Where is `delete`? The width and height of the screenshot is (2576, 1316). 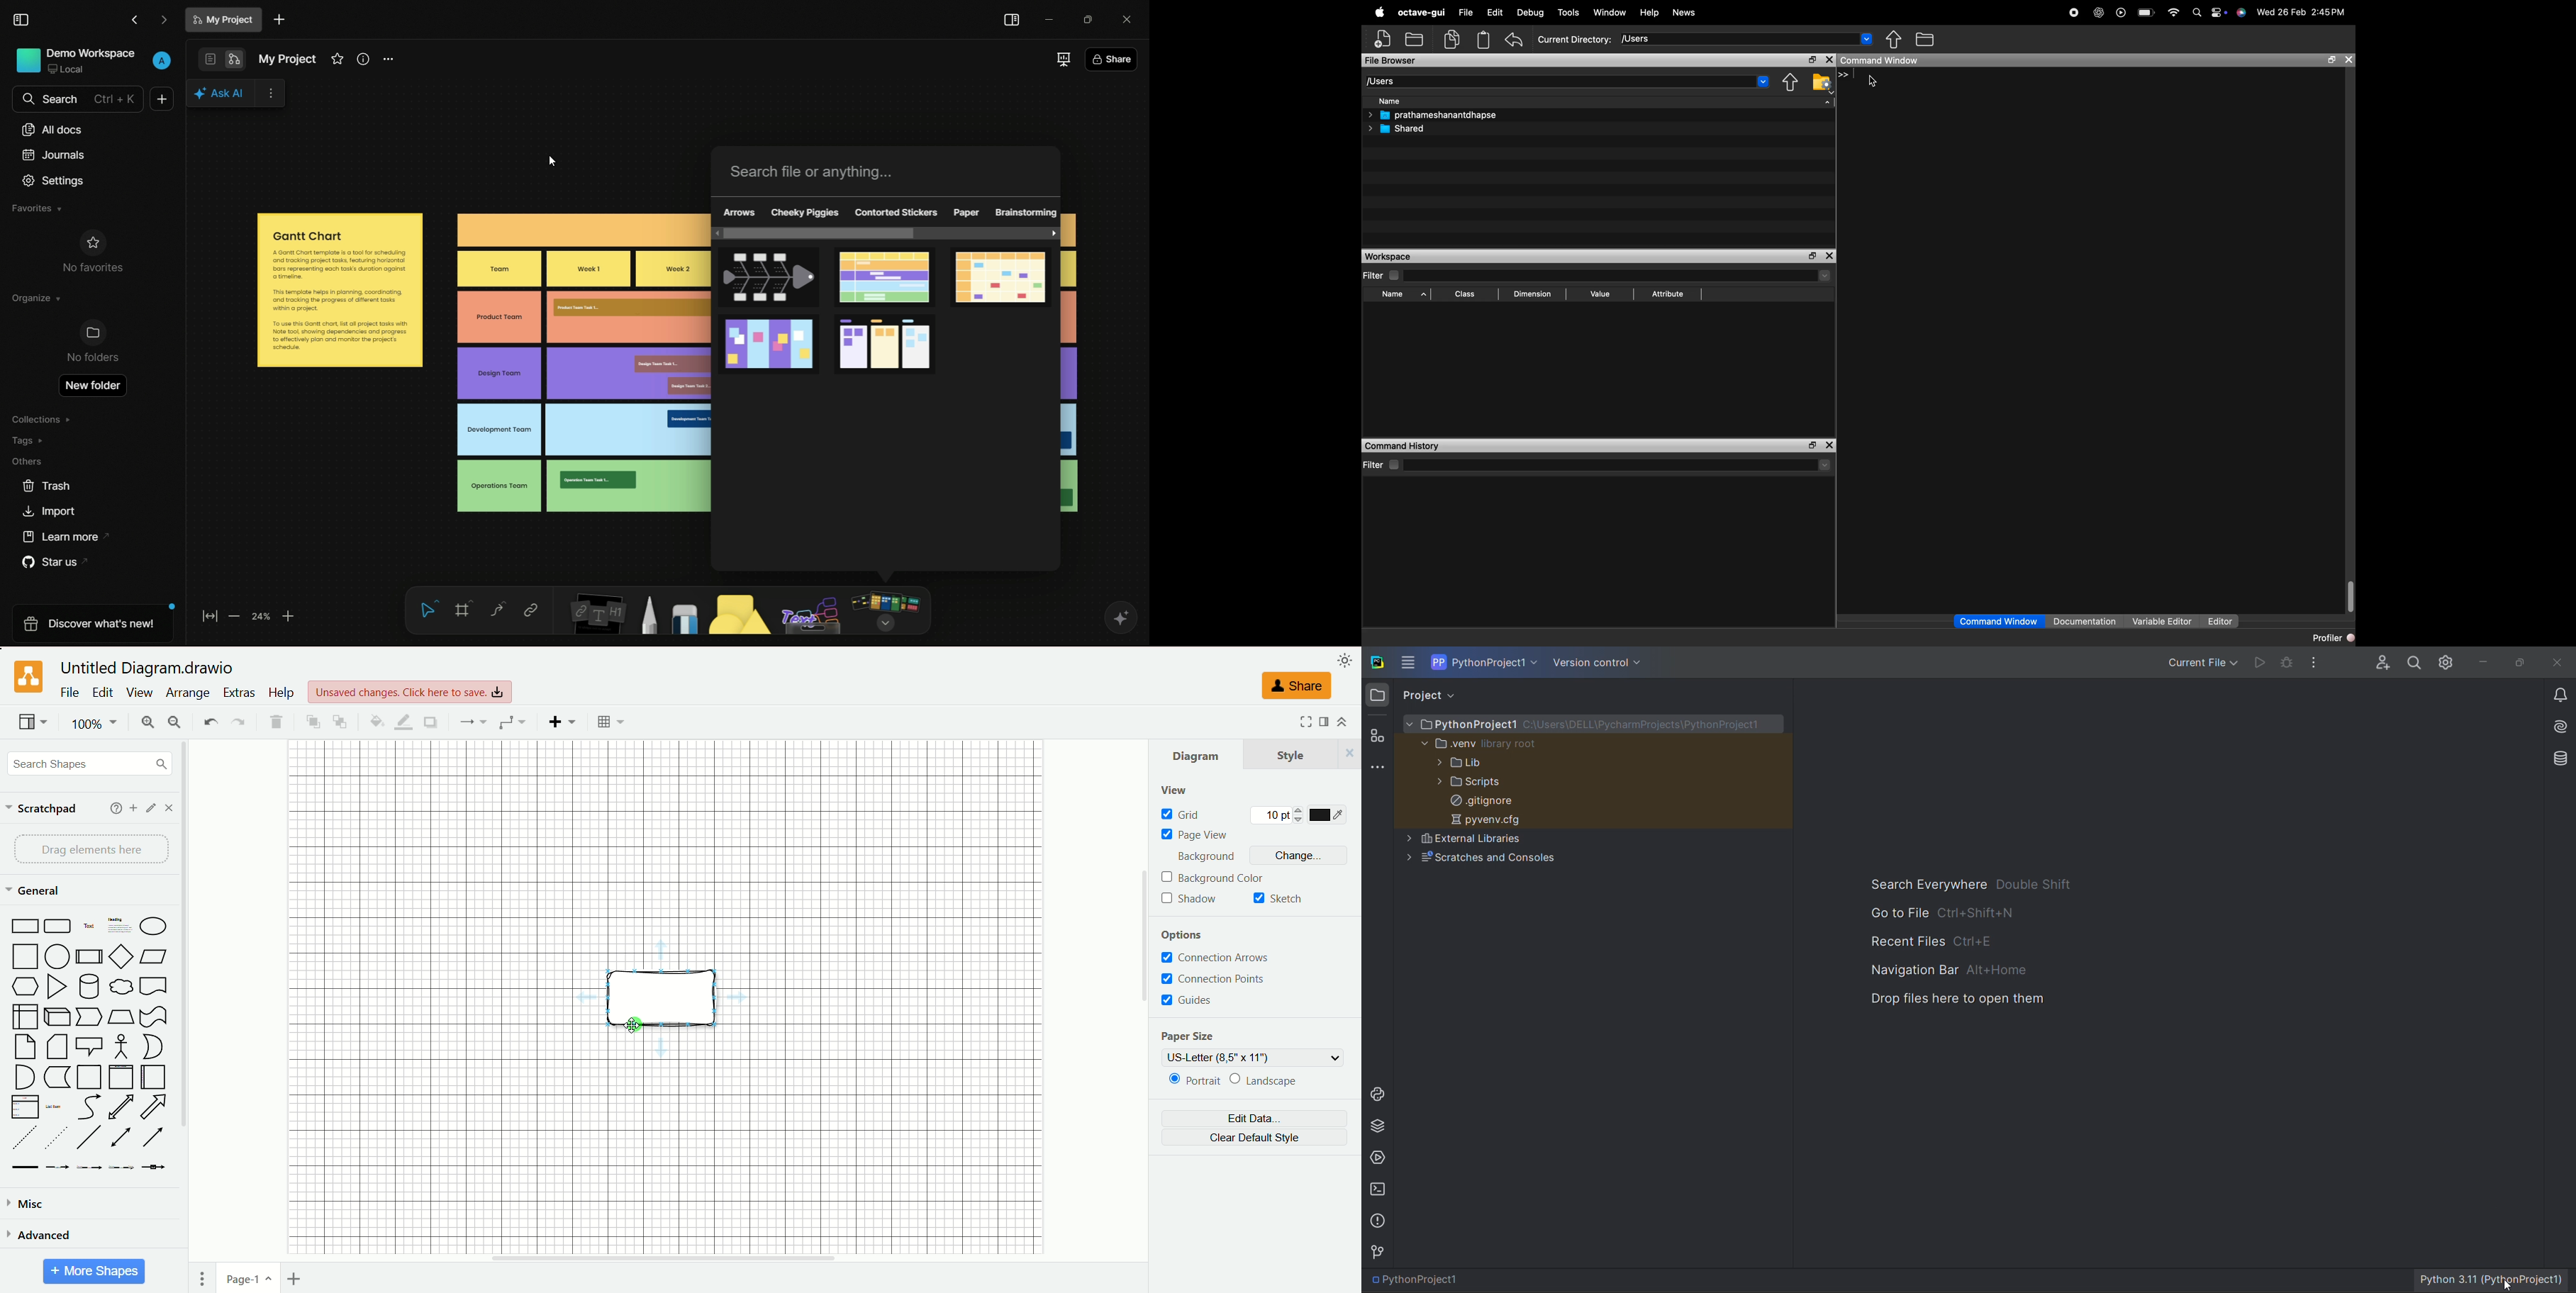
delete is located at coordinates (277, 722).